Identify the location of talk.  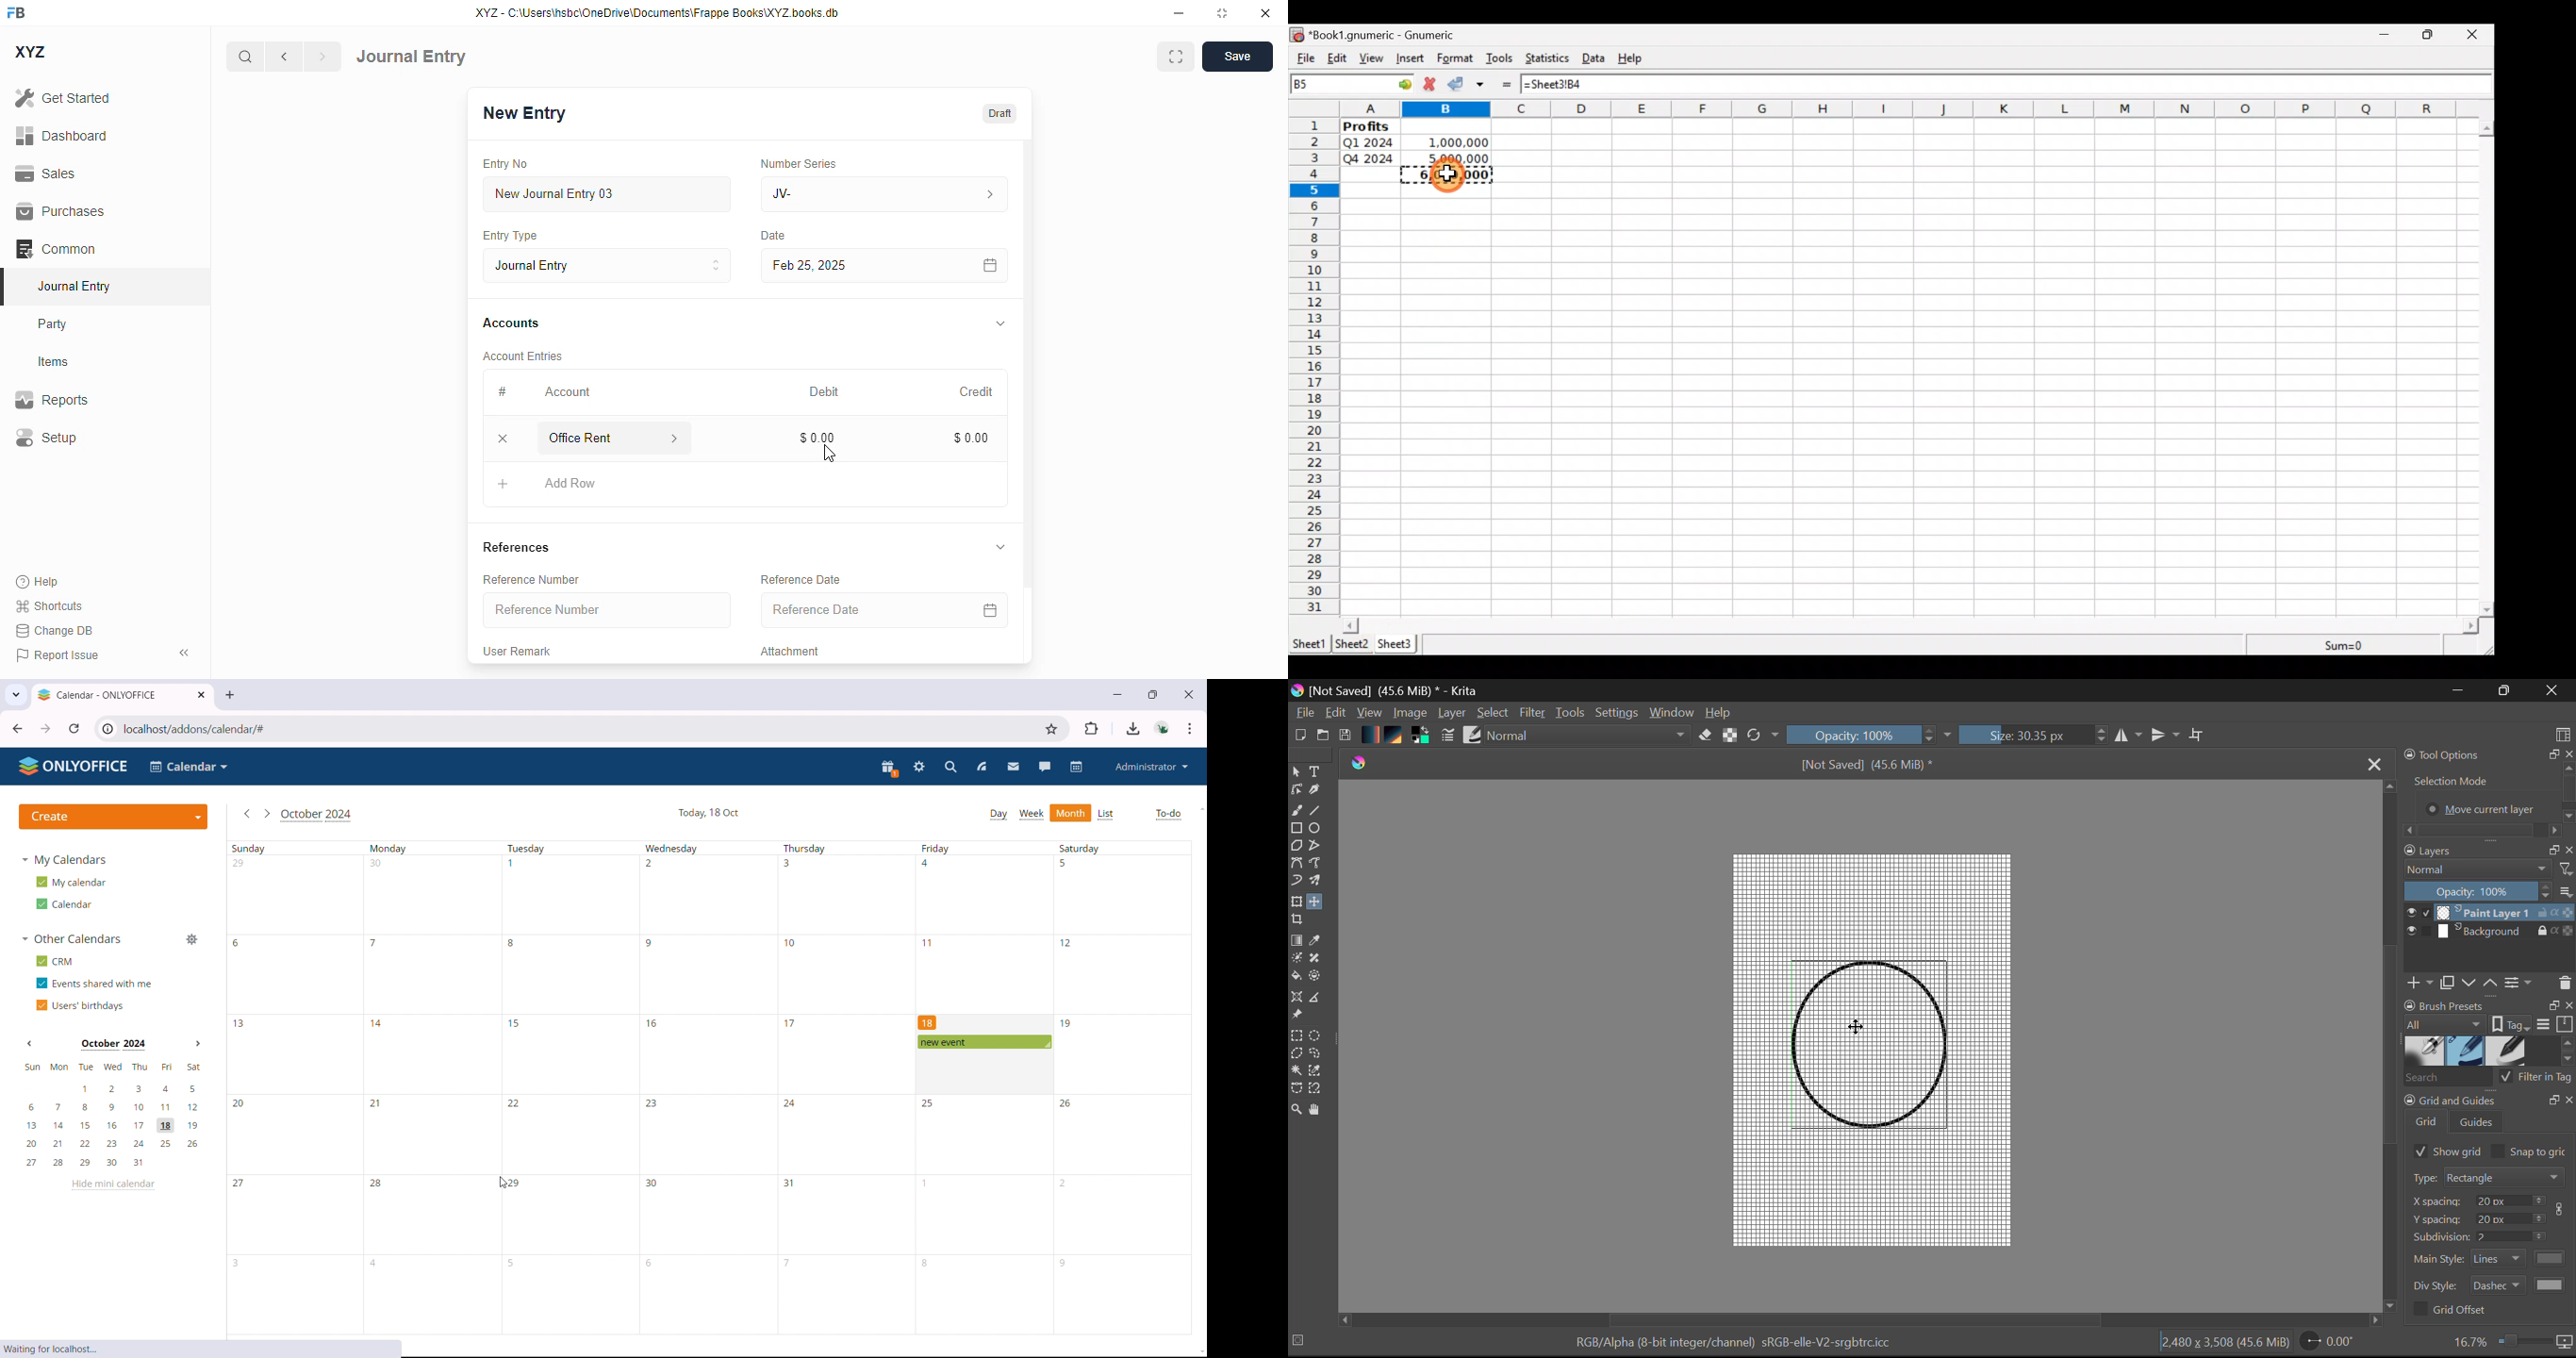
(1045, 766).